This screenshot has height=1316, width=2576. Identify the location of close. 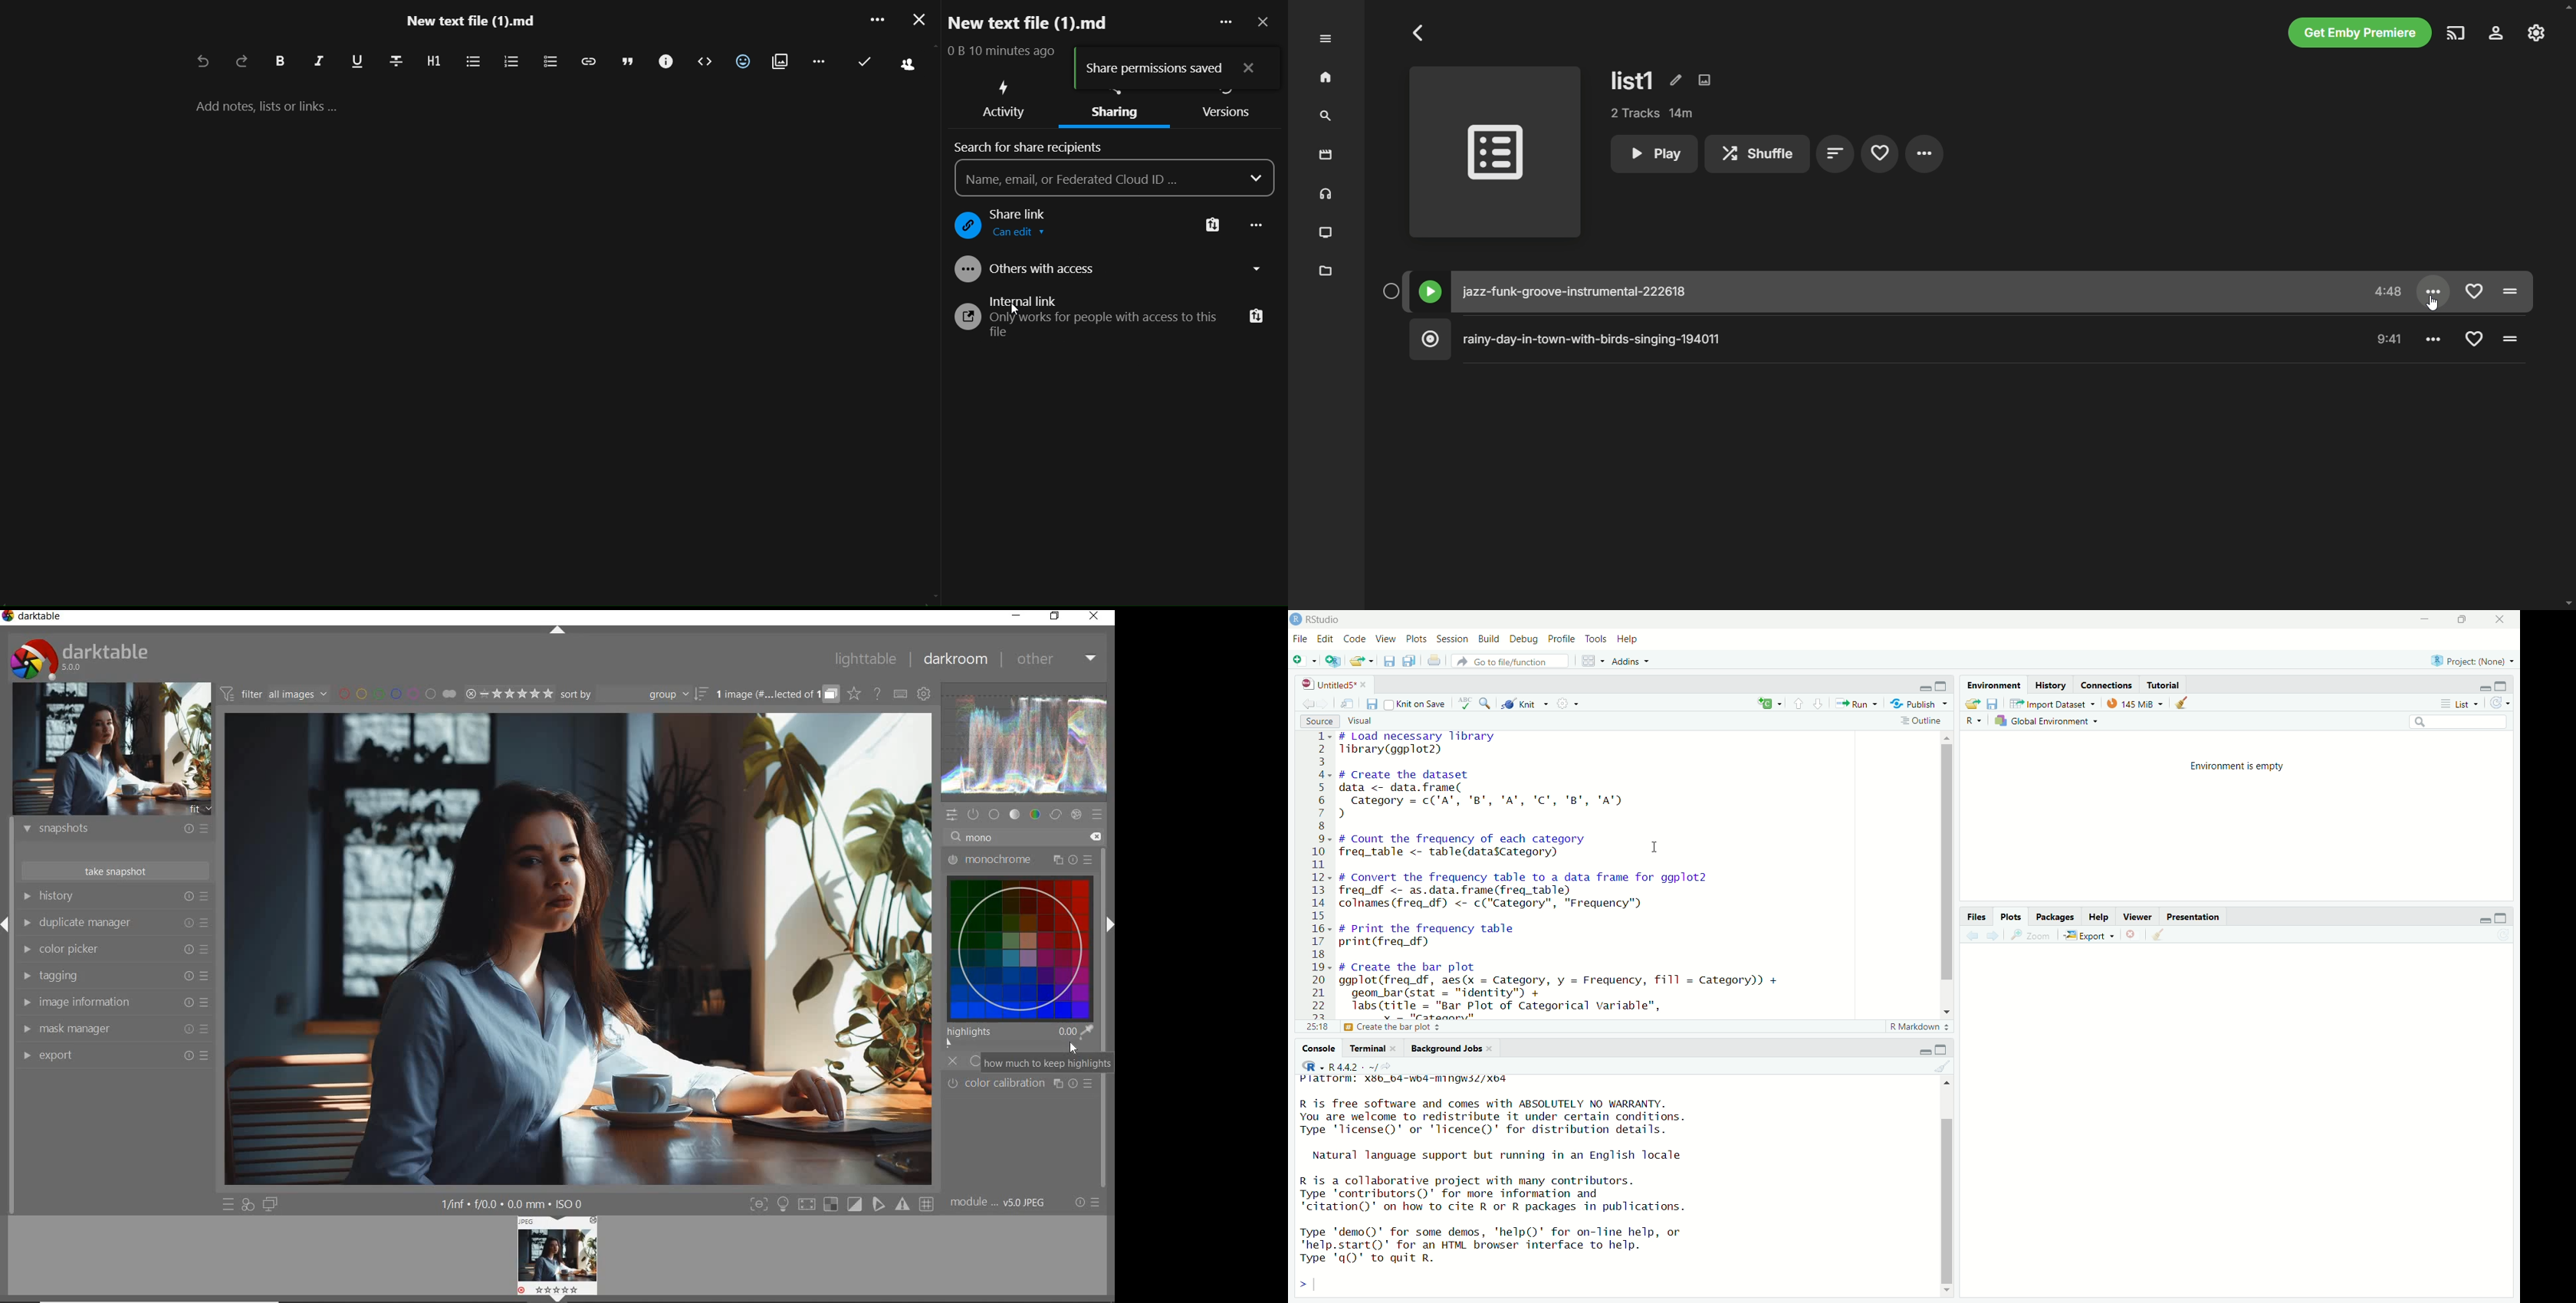
(1094, 616).